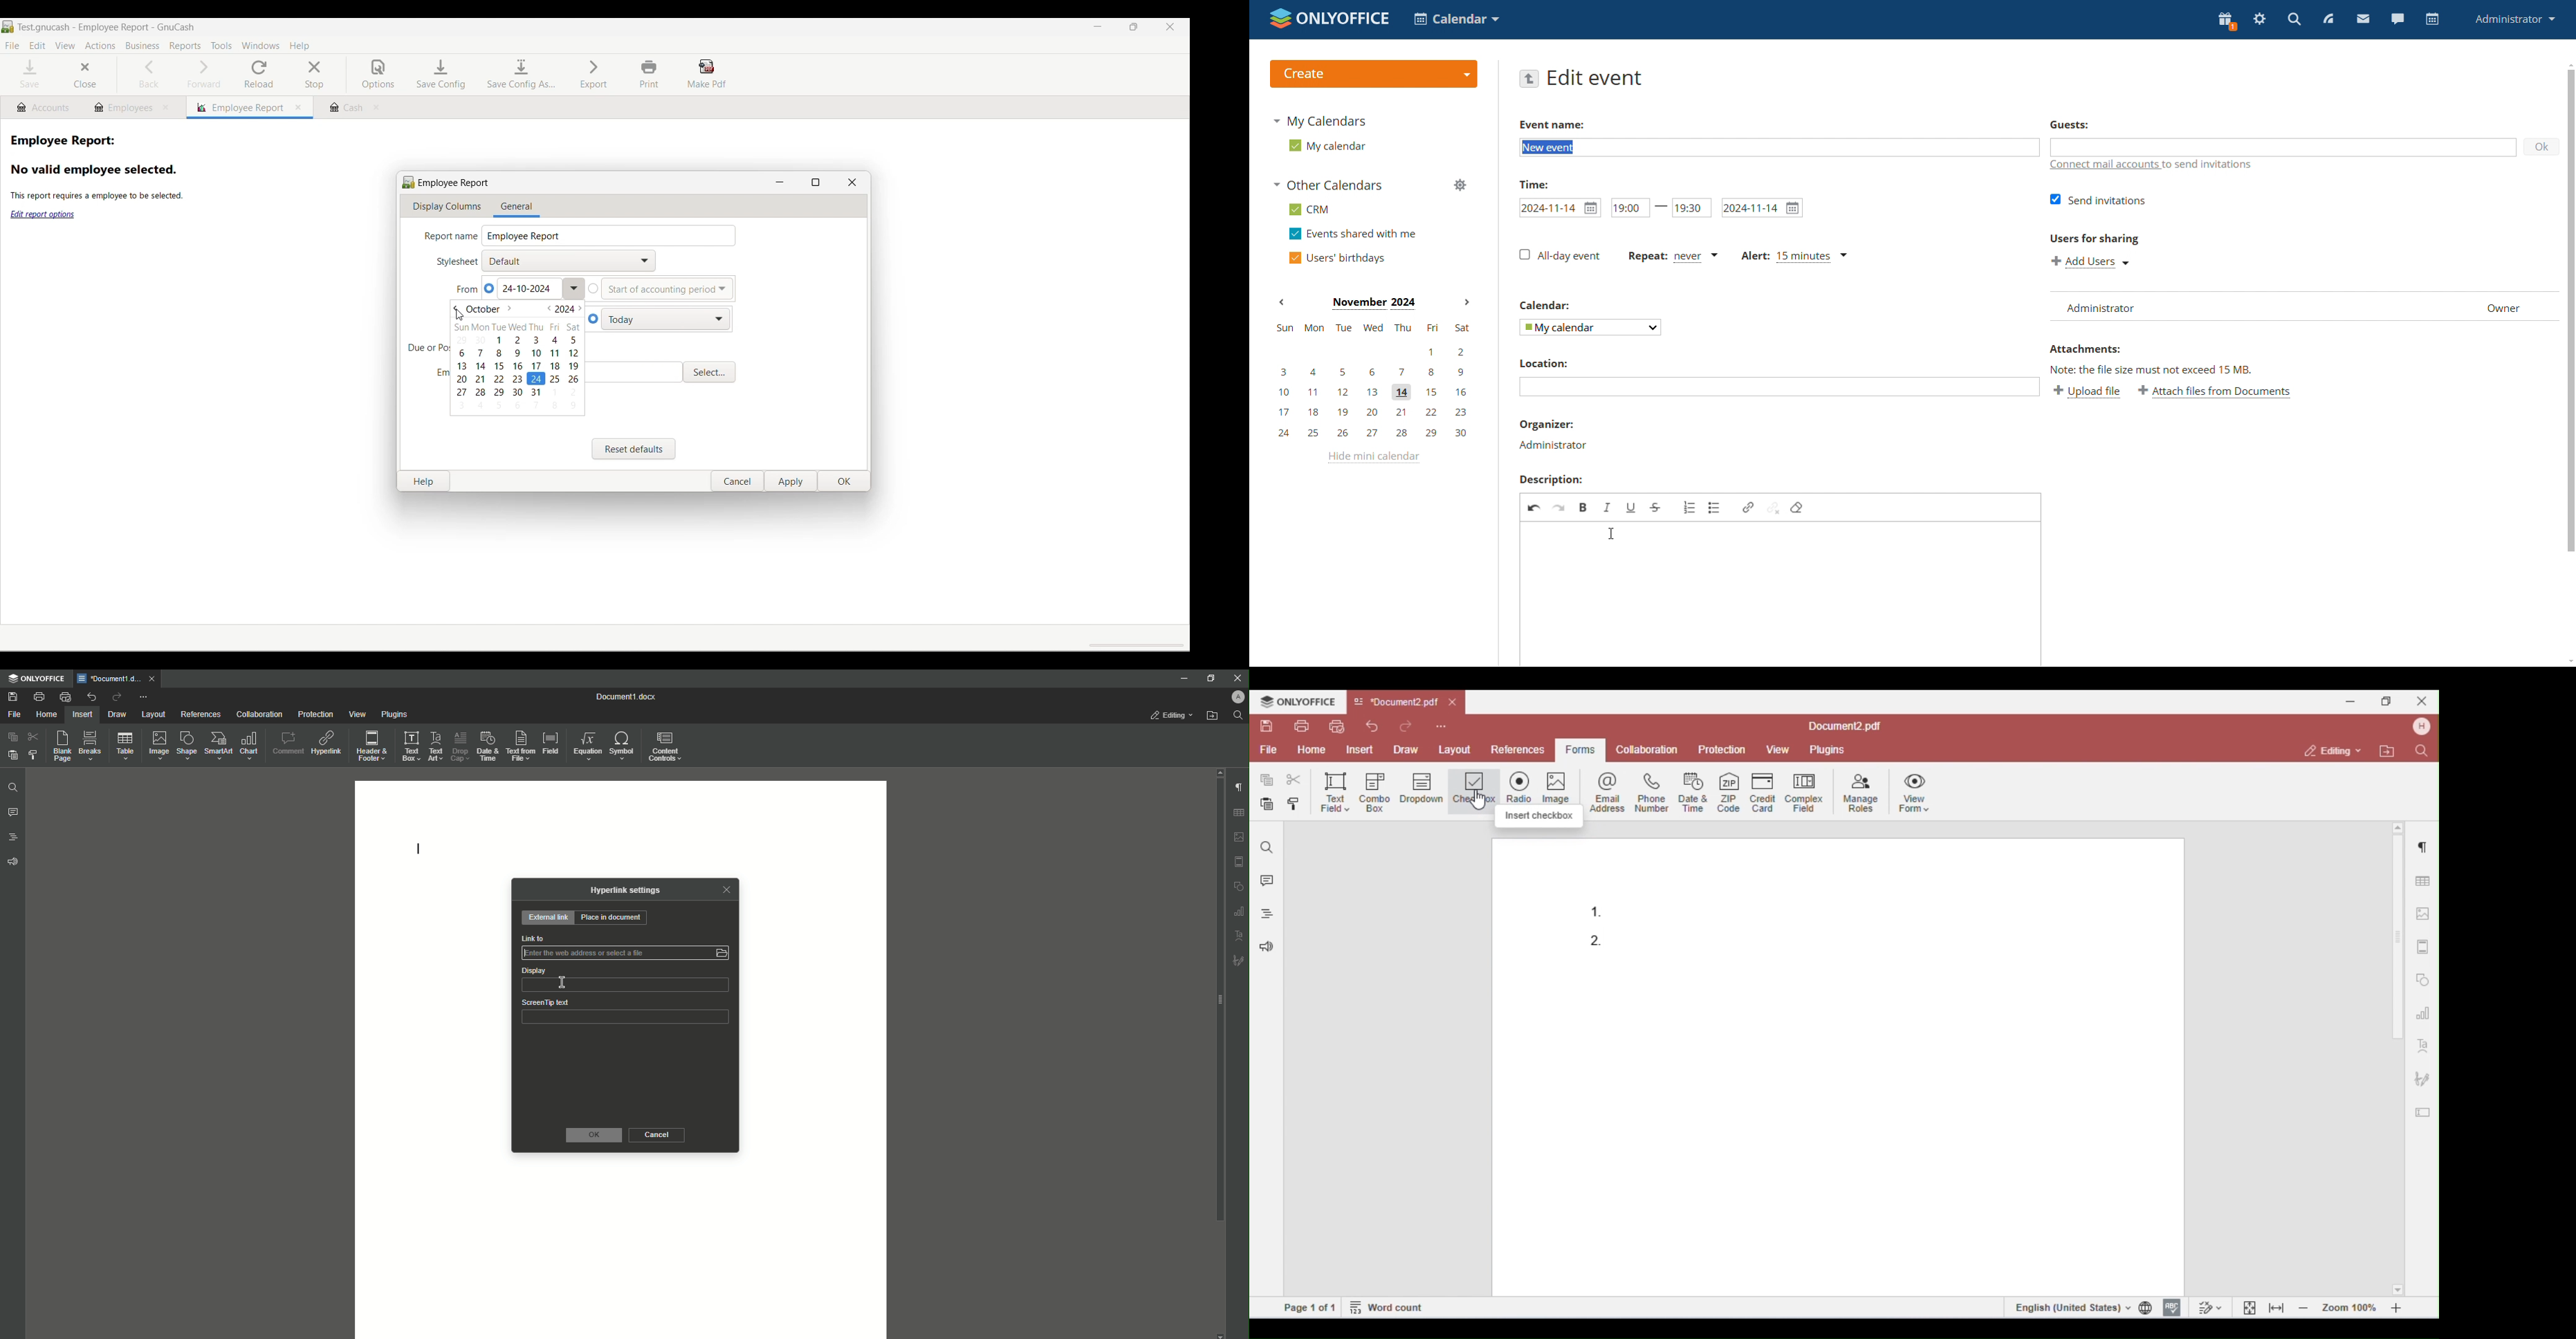 The height and width of the screenshot is (1344, 2576). I want to click on Signature settings, so click(1240, 960).